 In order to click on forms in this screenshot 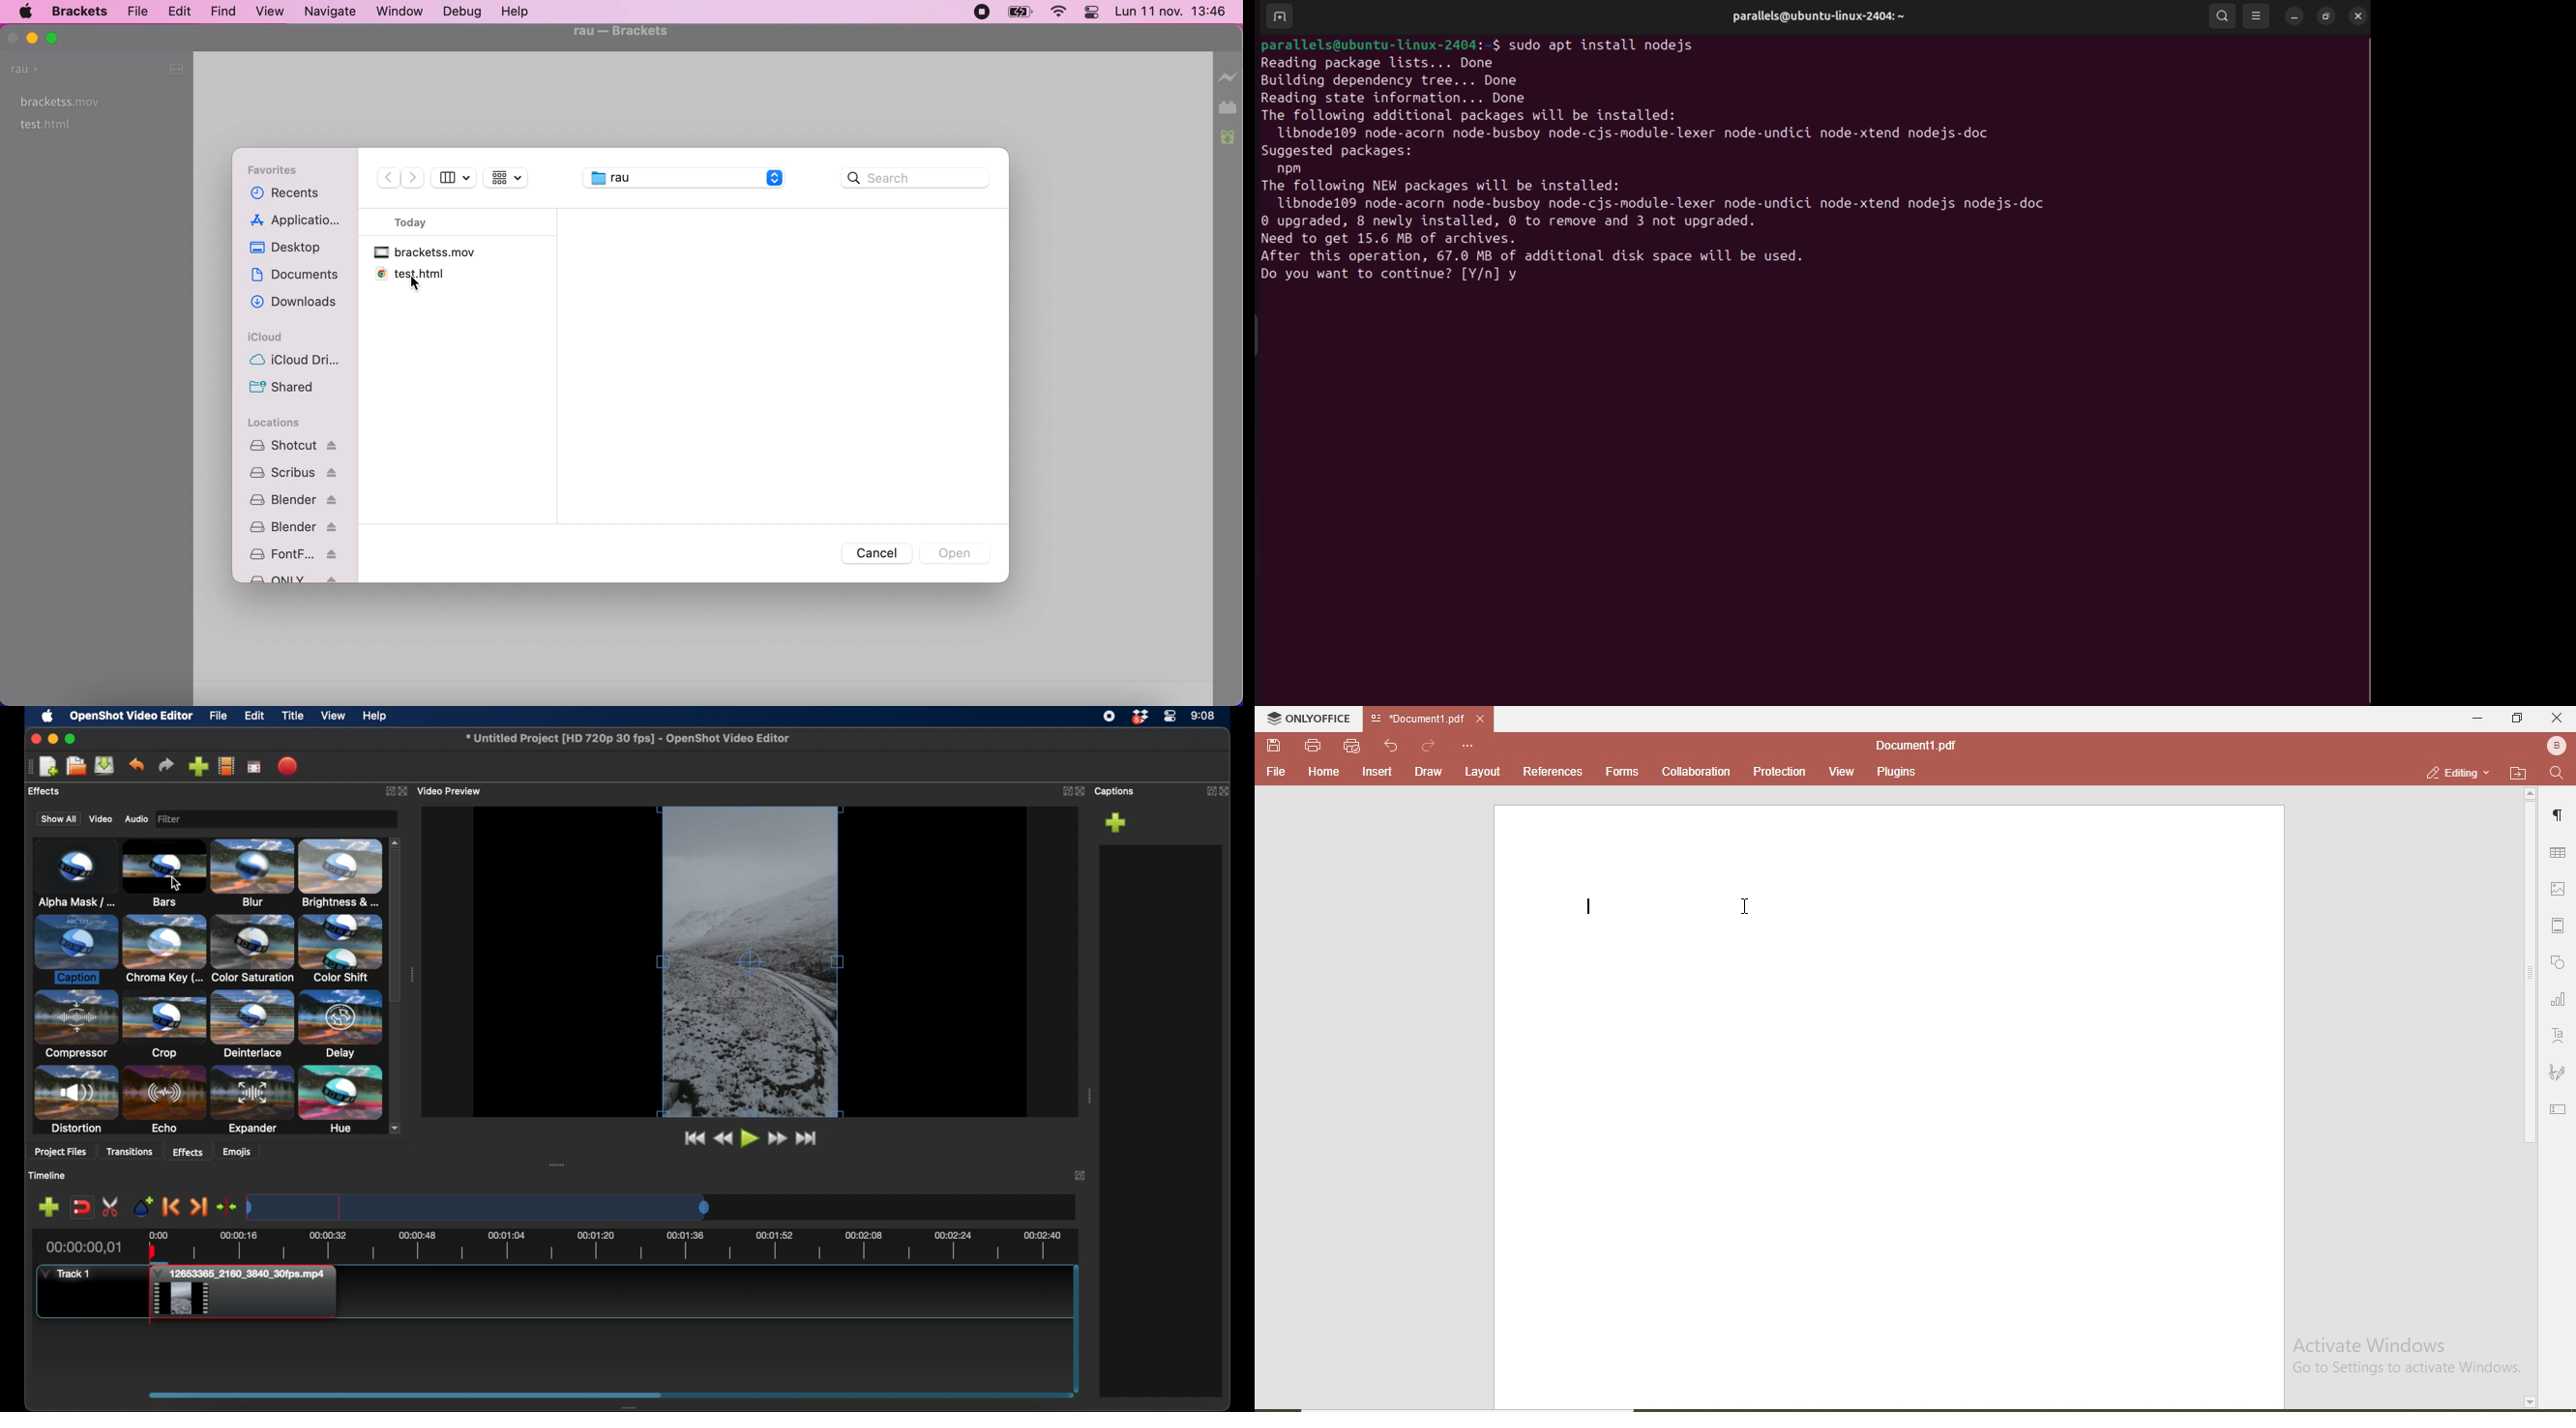, I will do `click(1621, 774)`.